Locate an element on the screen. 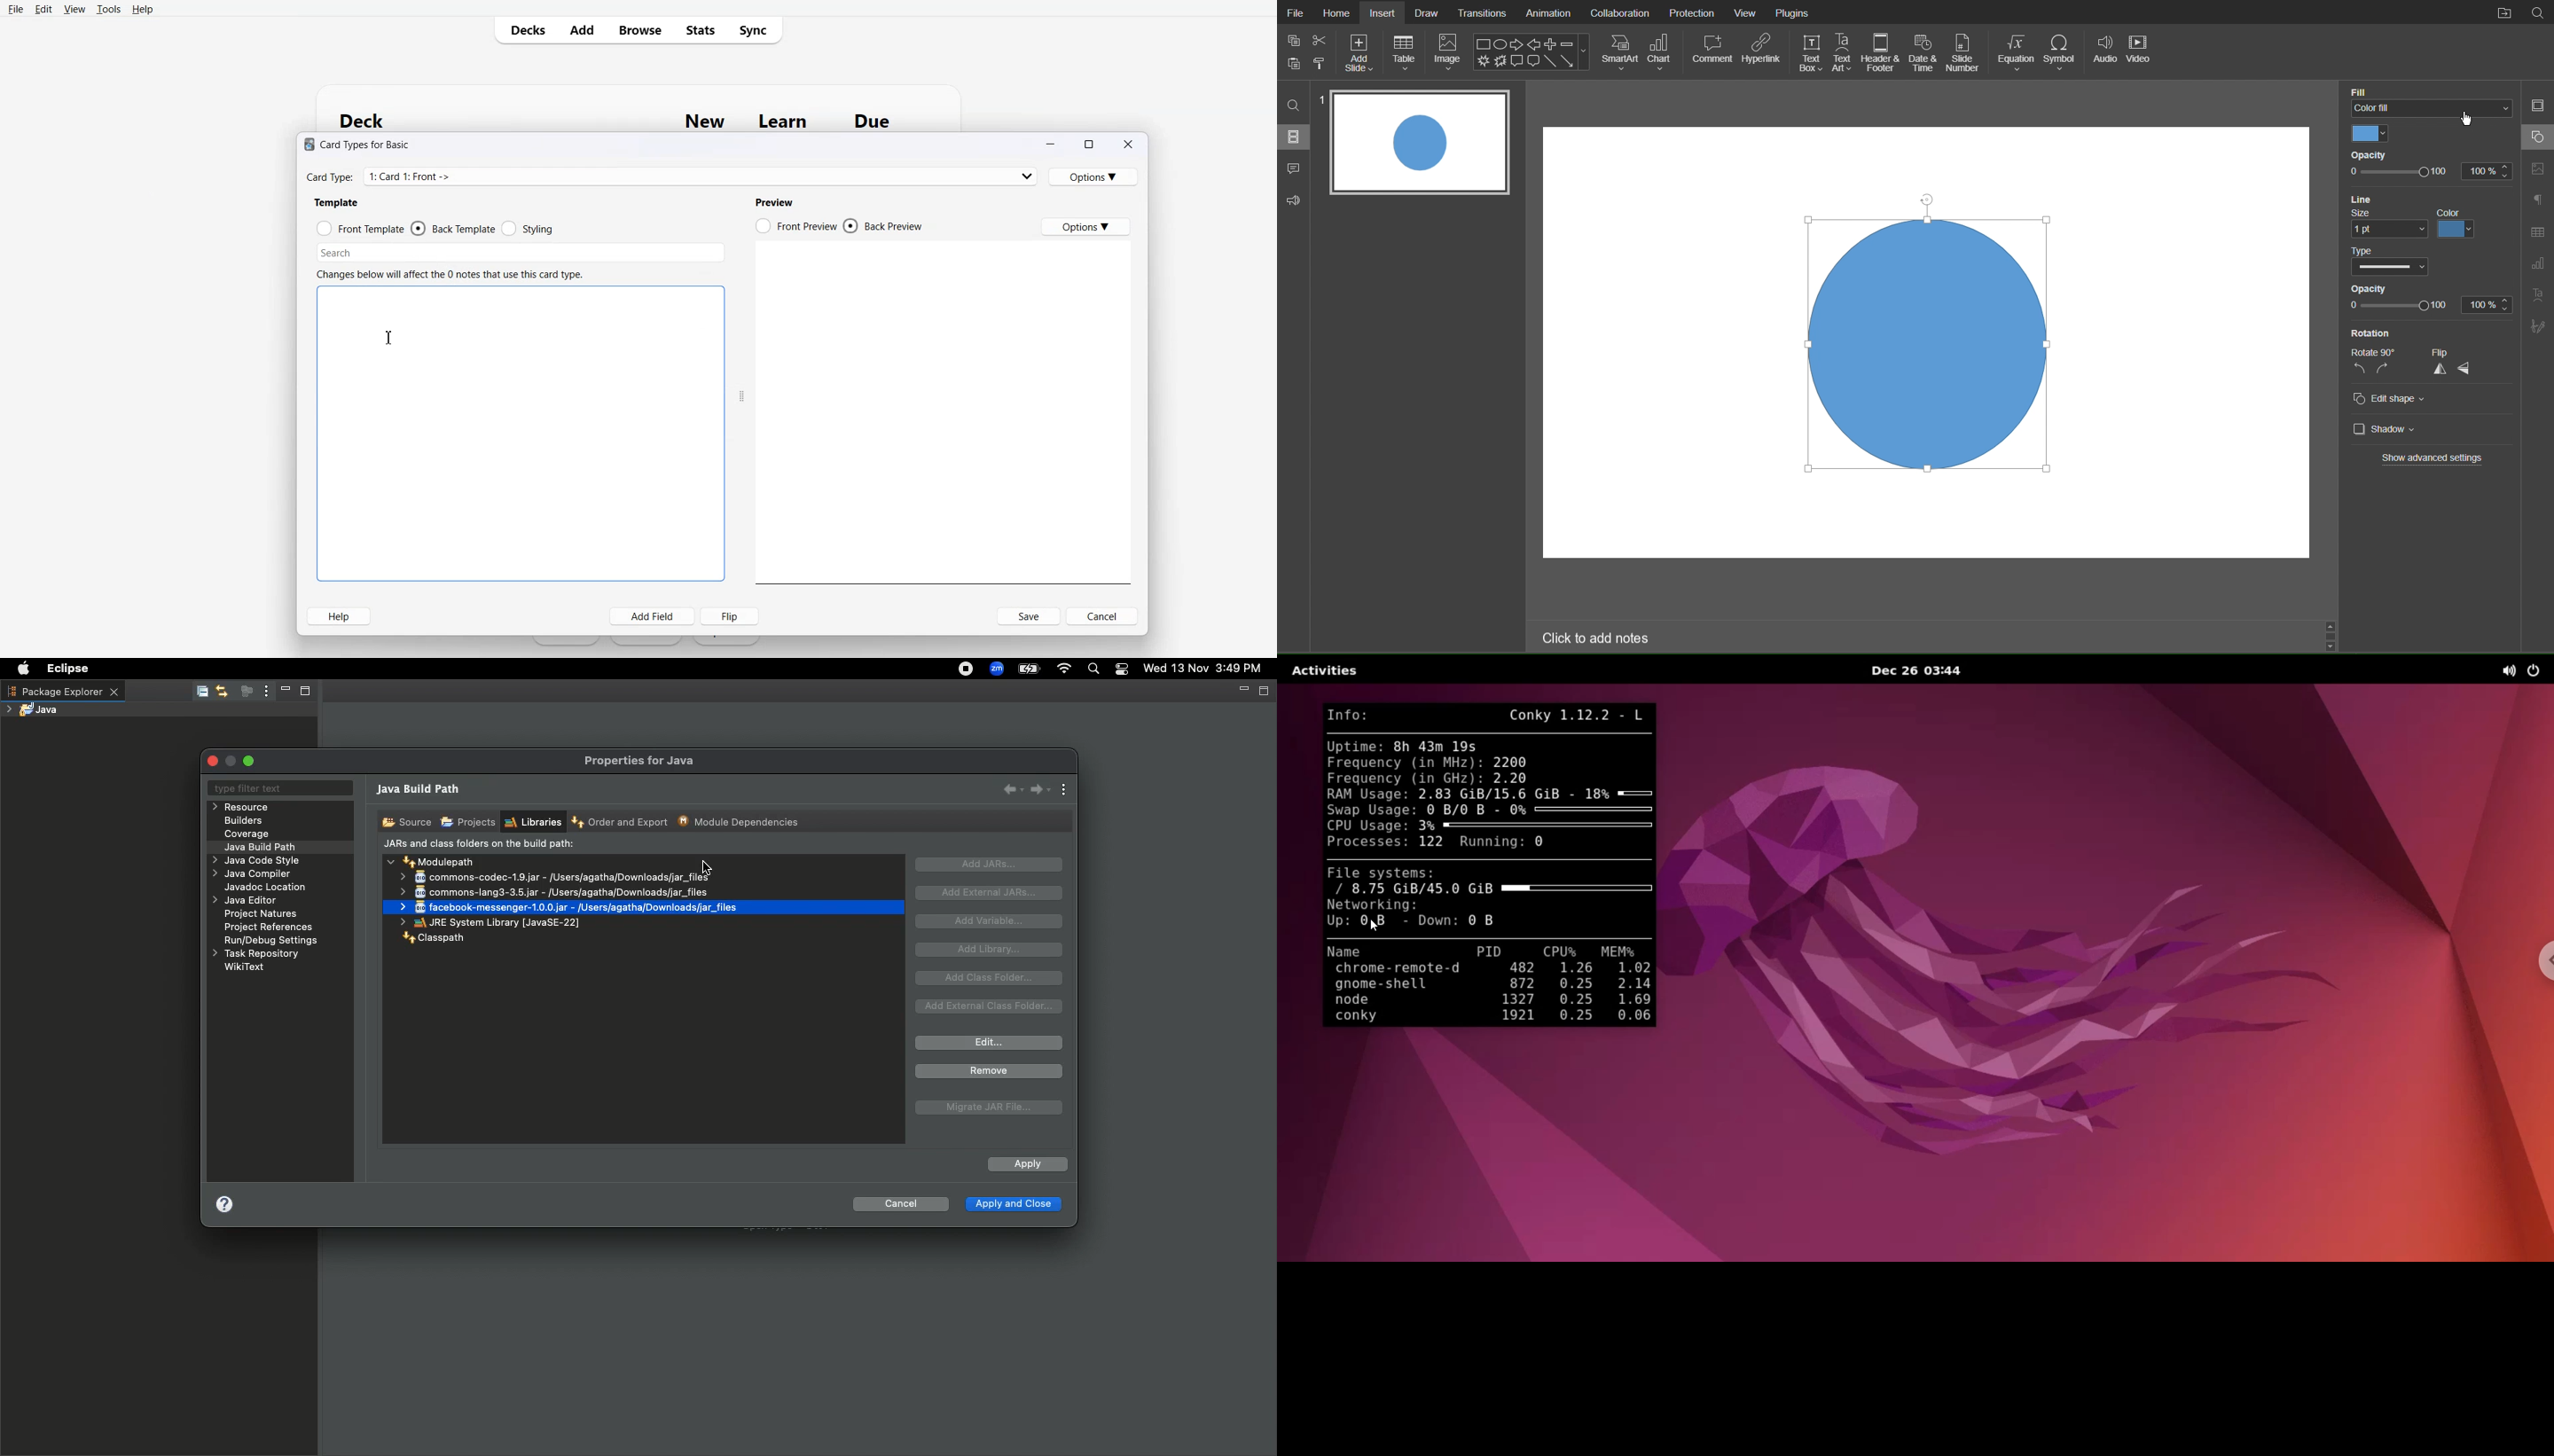 The height and width of the screenshot is (1456, 2576). SmartArt is located at coordinates (1620, 53).